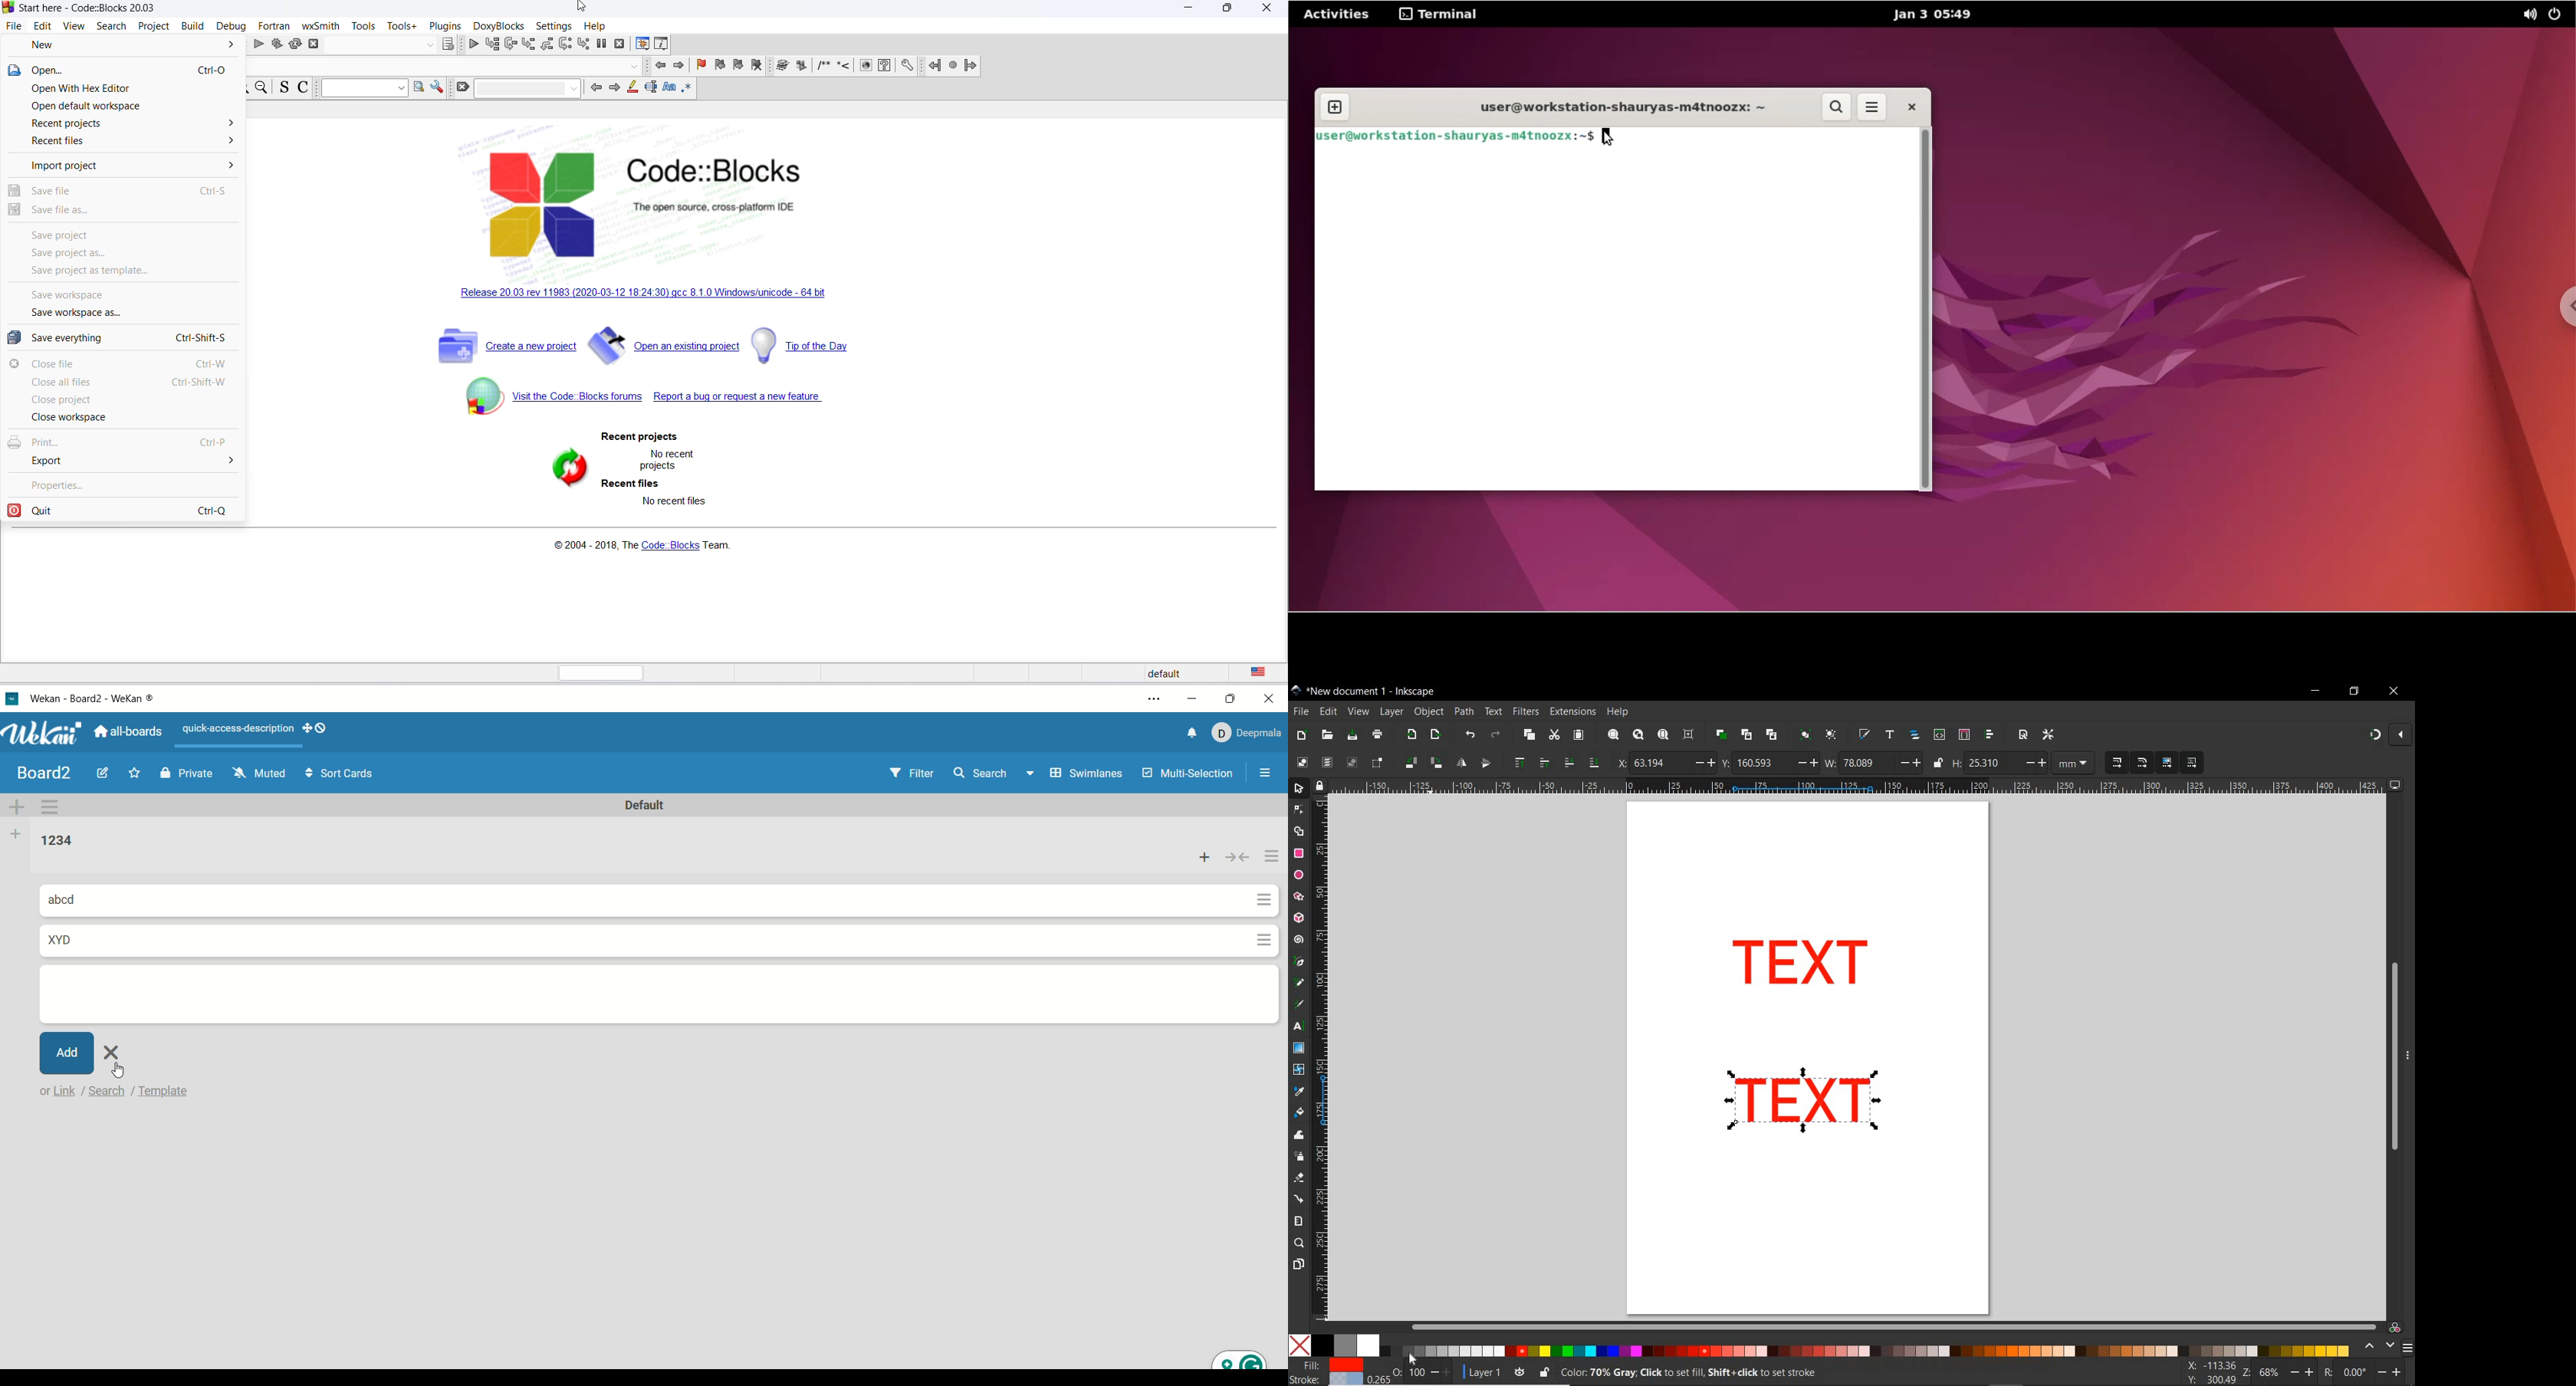  Describe the element at coordinates (133, 417) in the screenshot. I see `close workspace` at that location.